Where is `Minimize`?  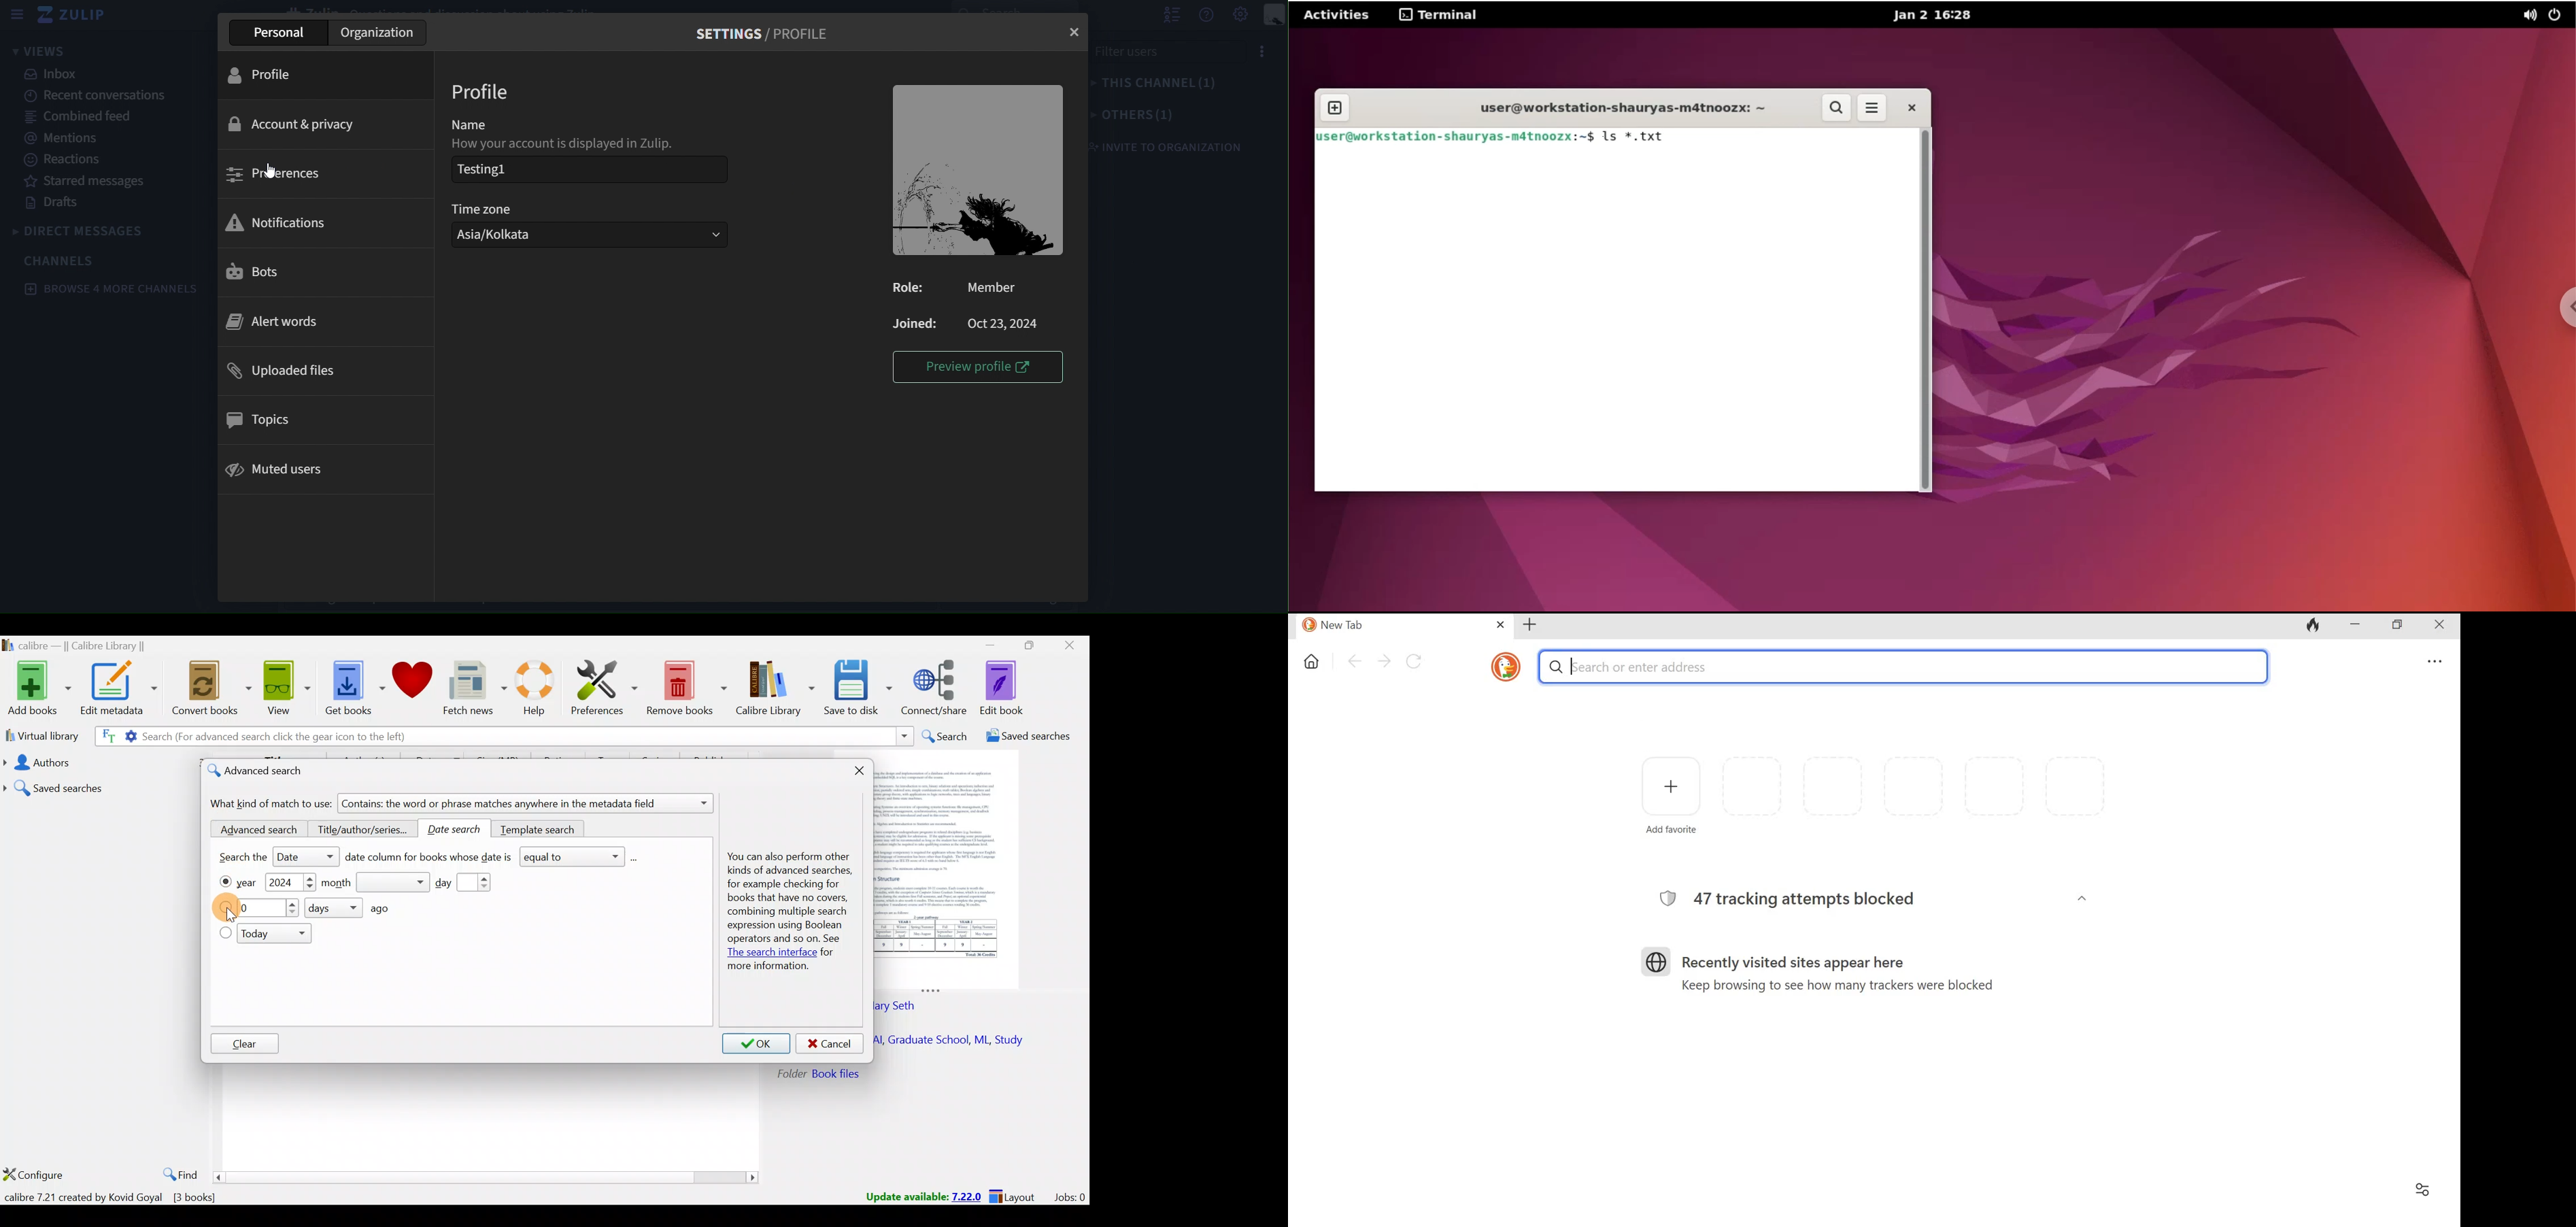 Minimize is located at coordinates (984, 645).